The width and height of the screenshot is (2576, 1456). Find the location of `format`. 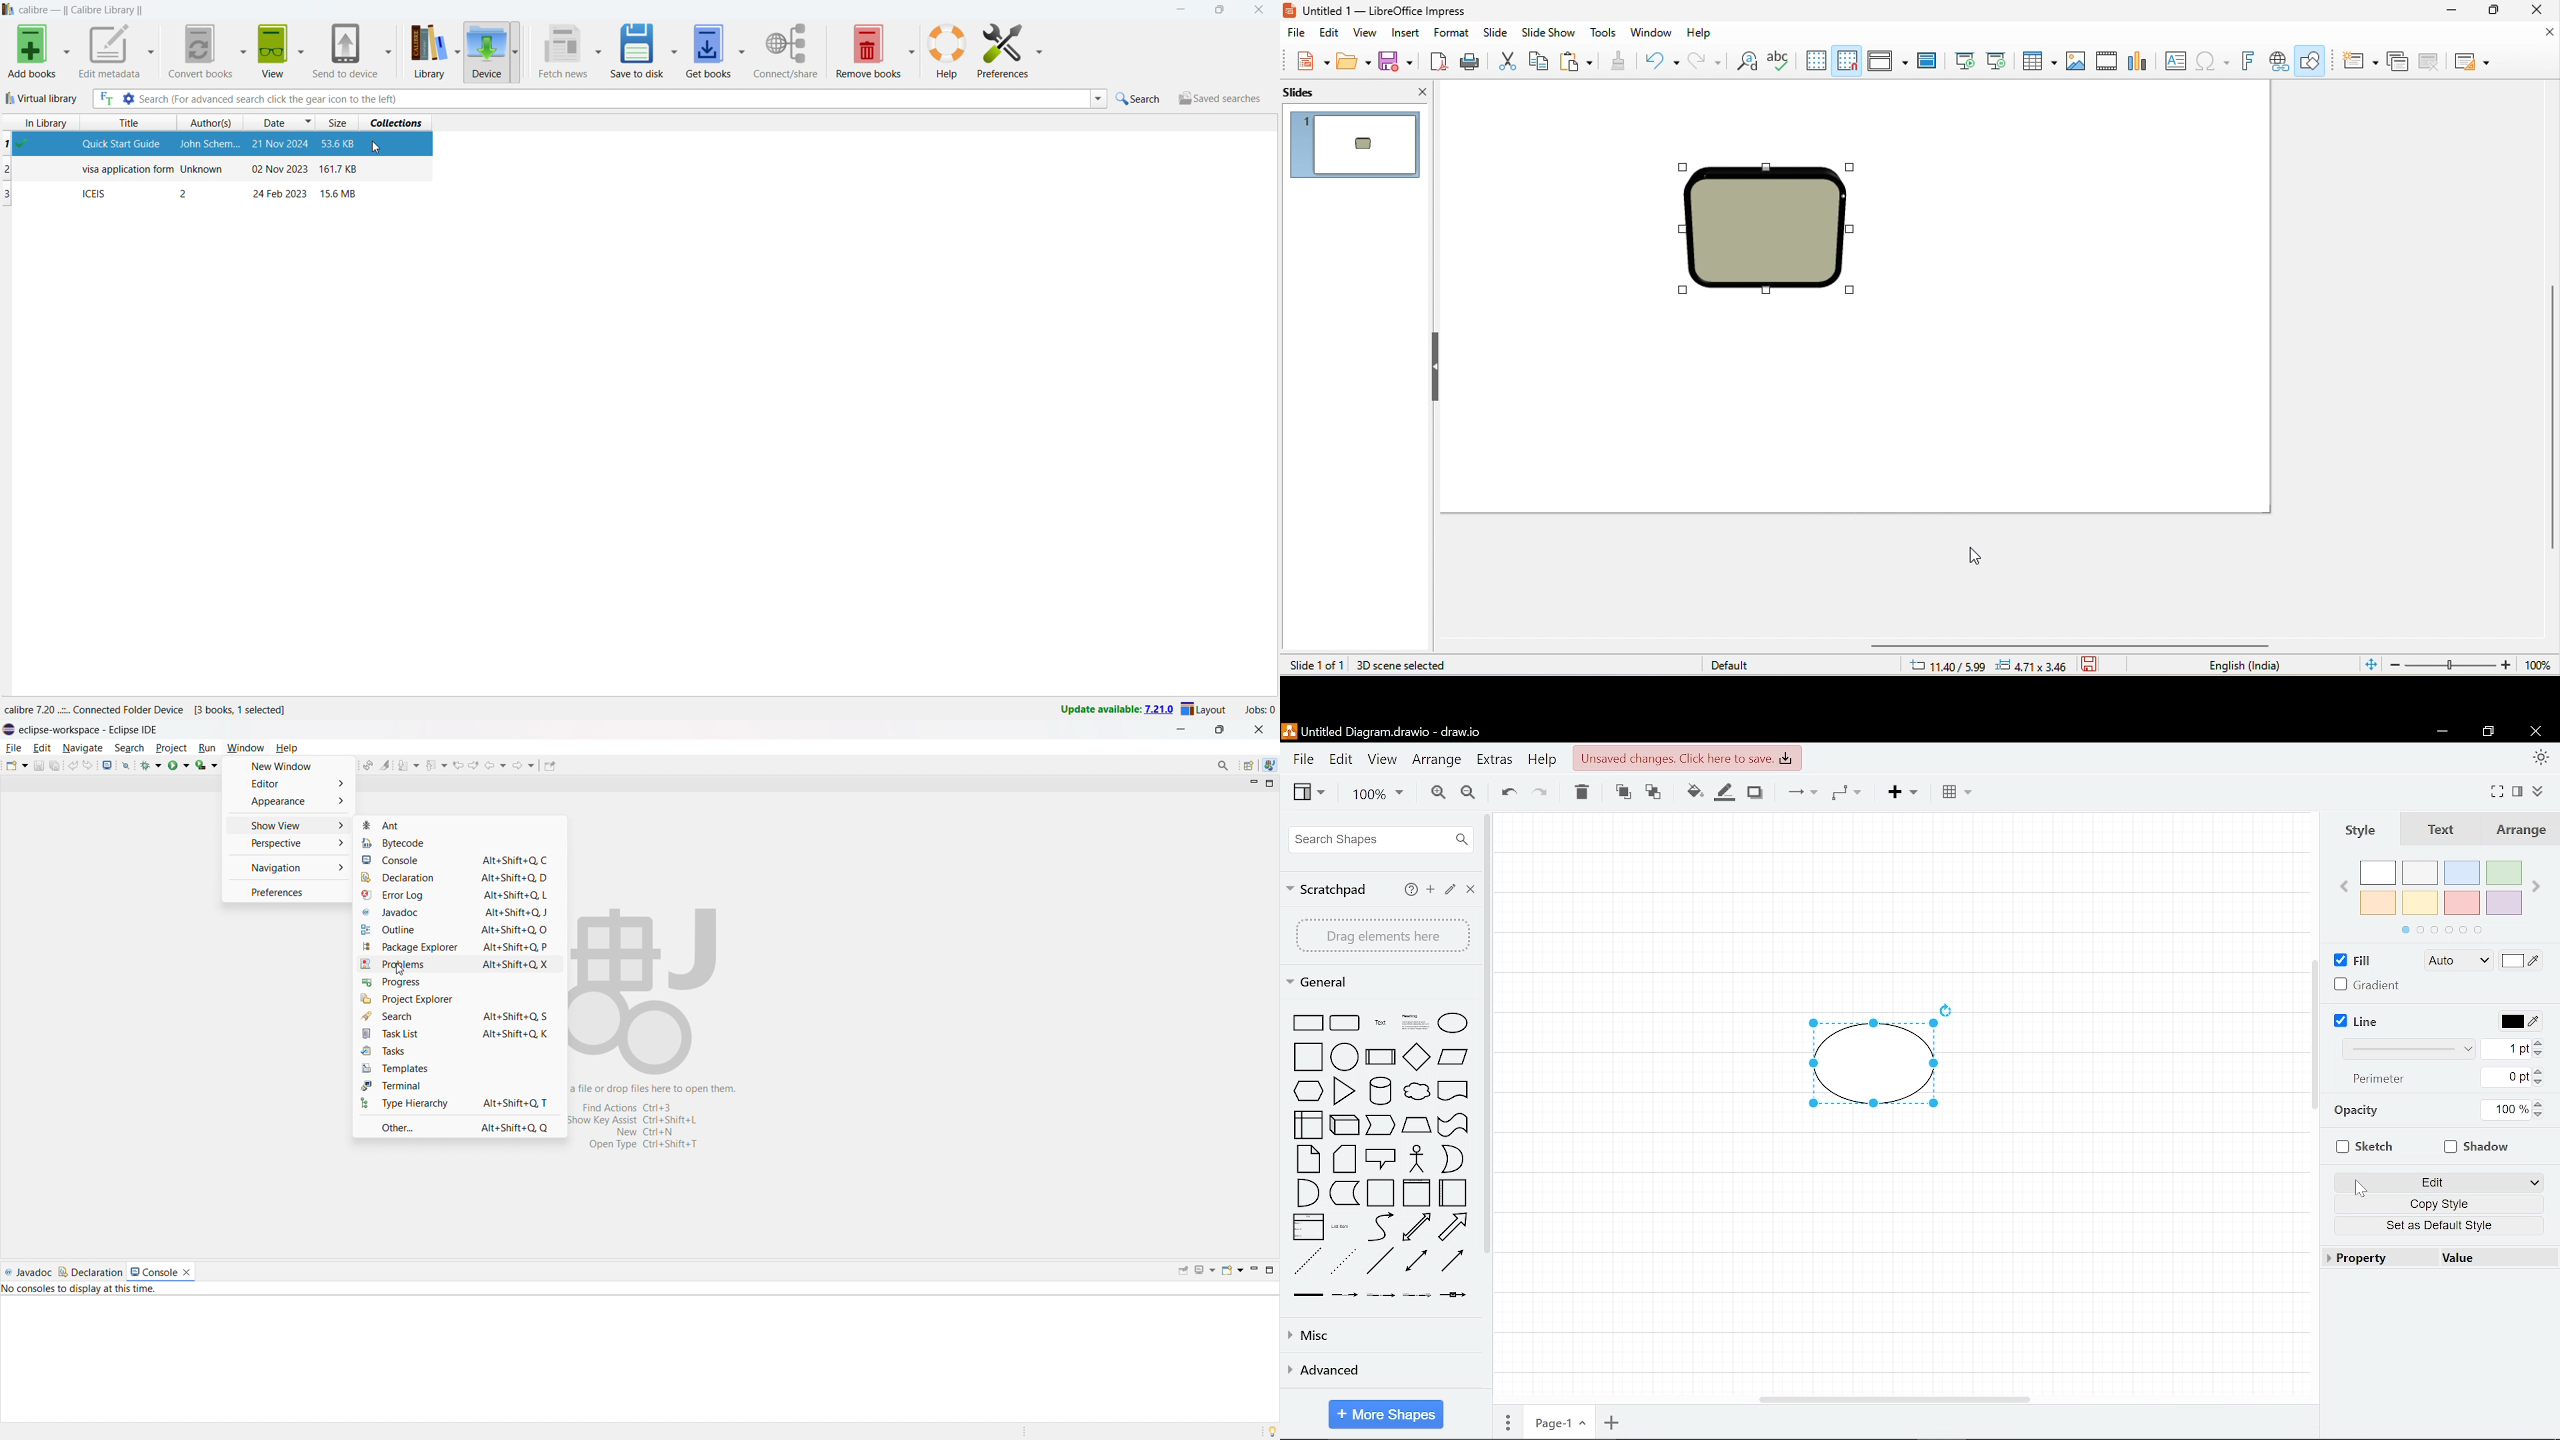

format is located at coordinates (1452, 33).